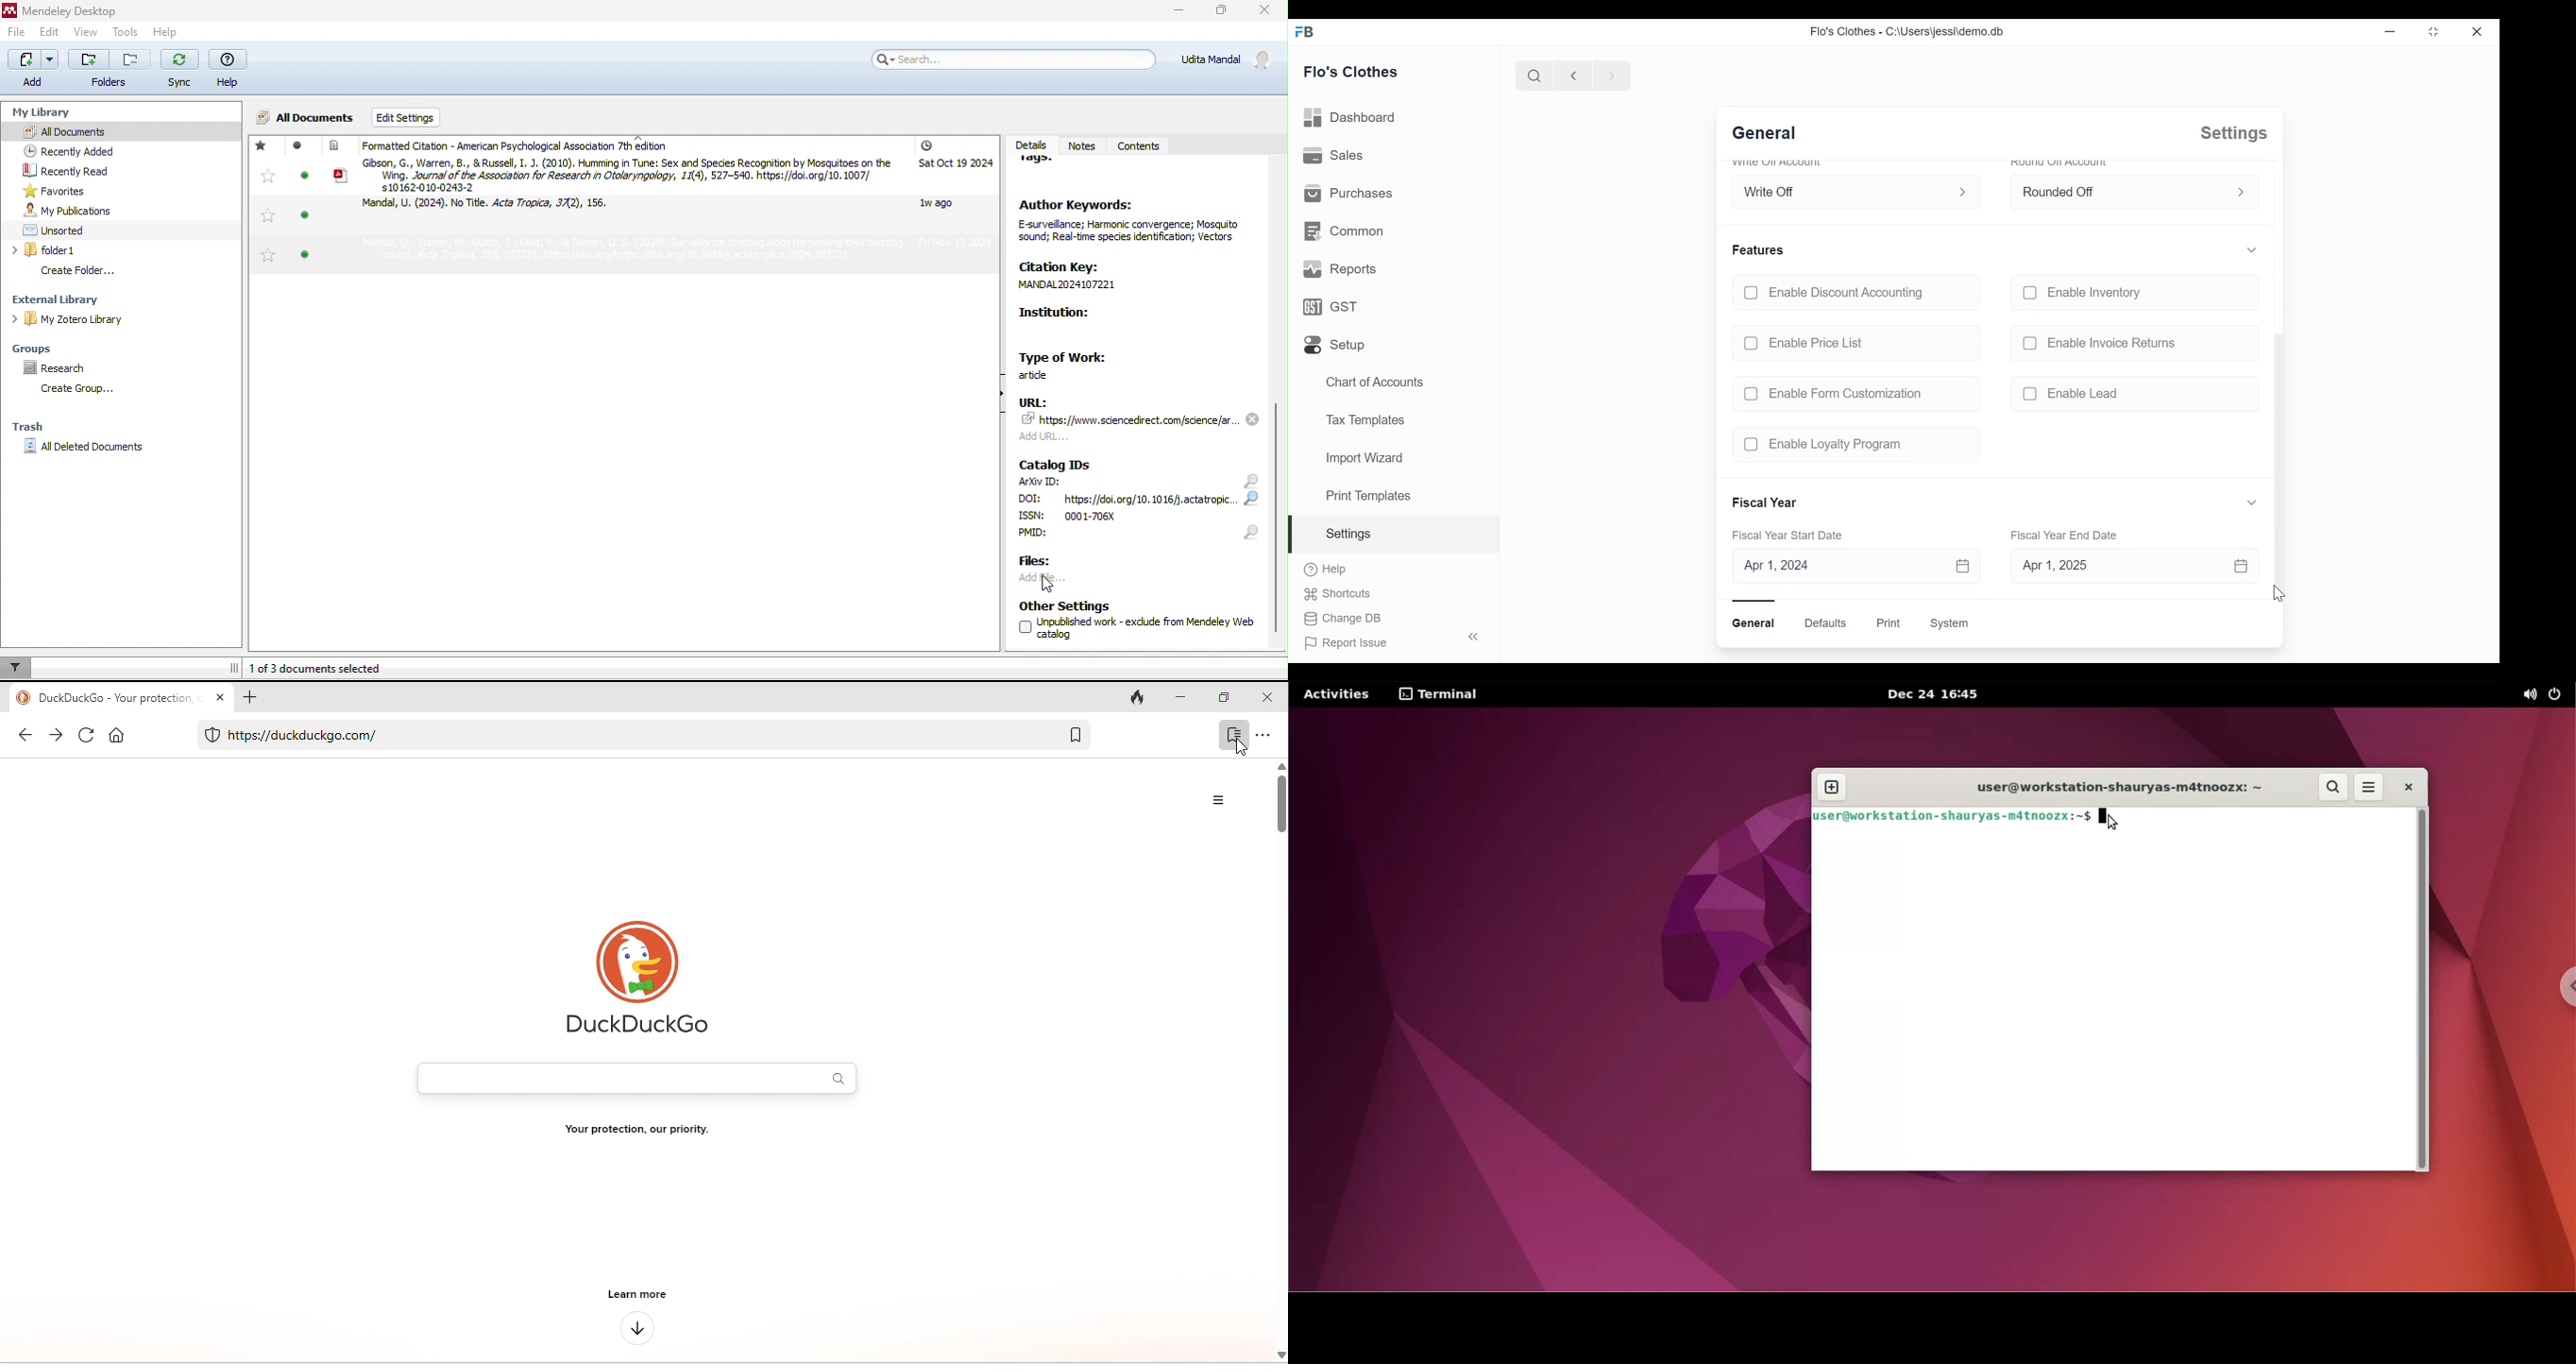 The image size is (2576, 1372). What do you see at coordinates (1334, 156) in the screenshot?
I see `Sales` at bounding box center [1334, 156].